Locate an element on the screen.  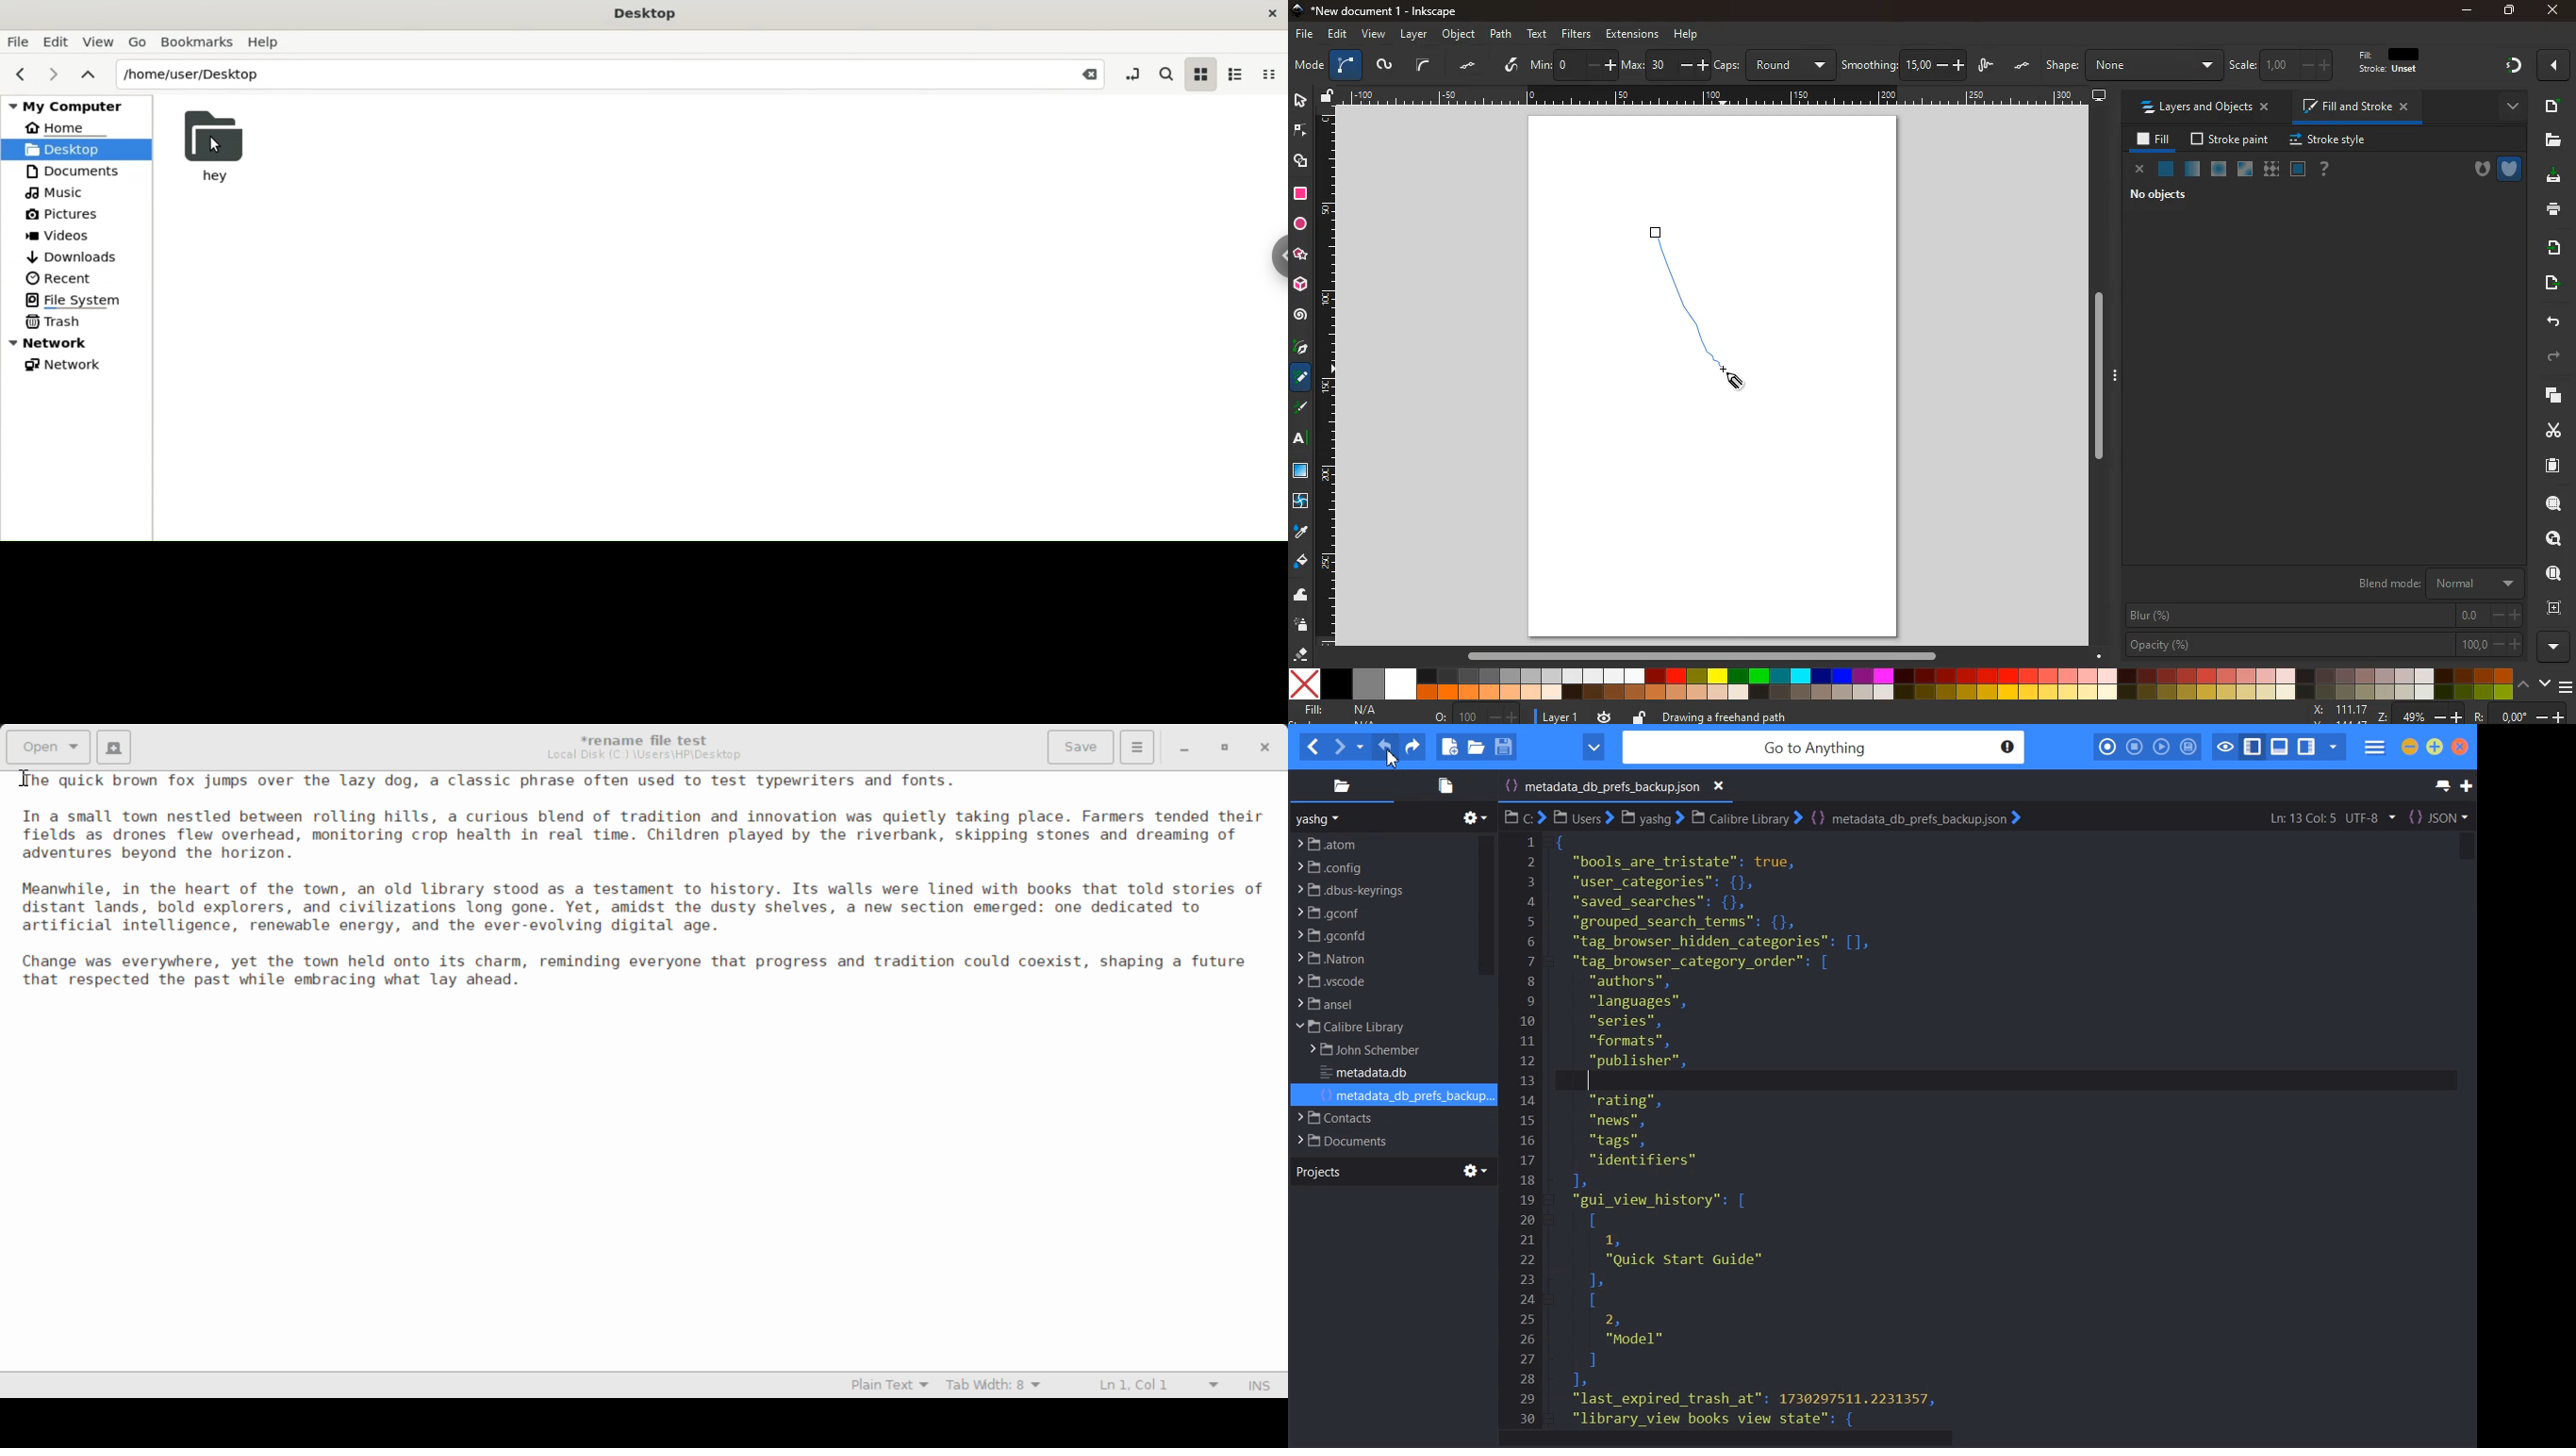
square is located at coordinates (2298, 171).